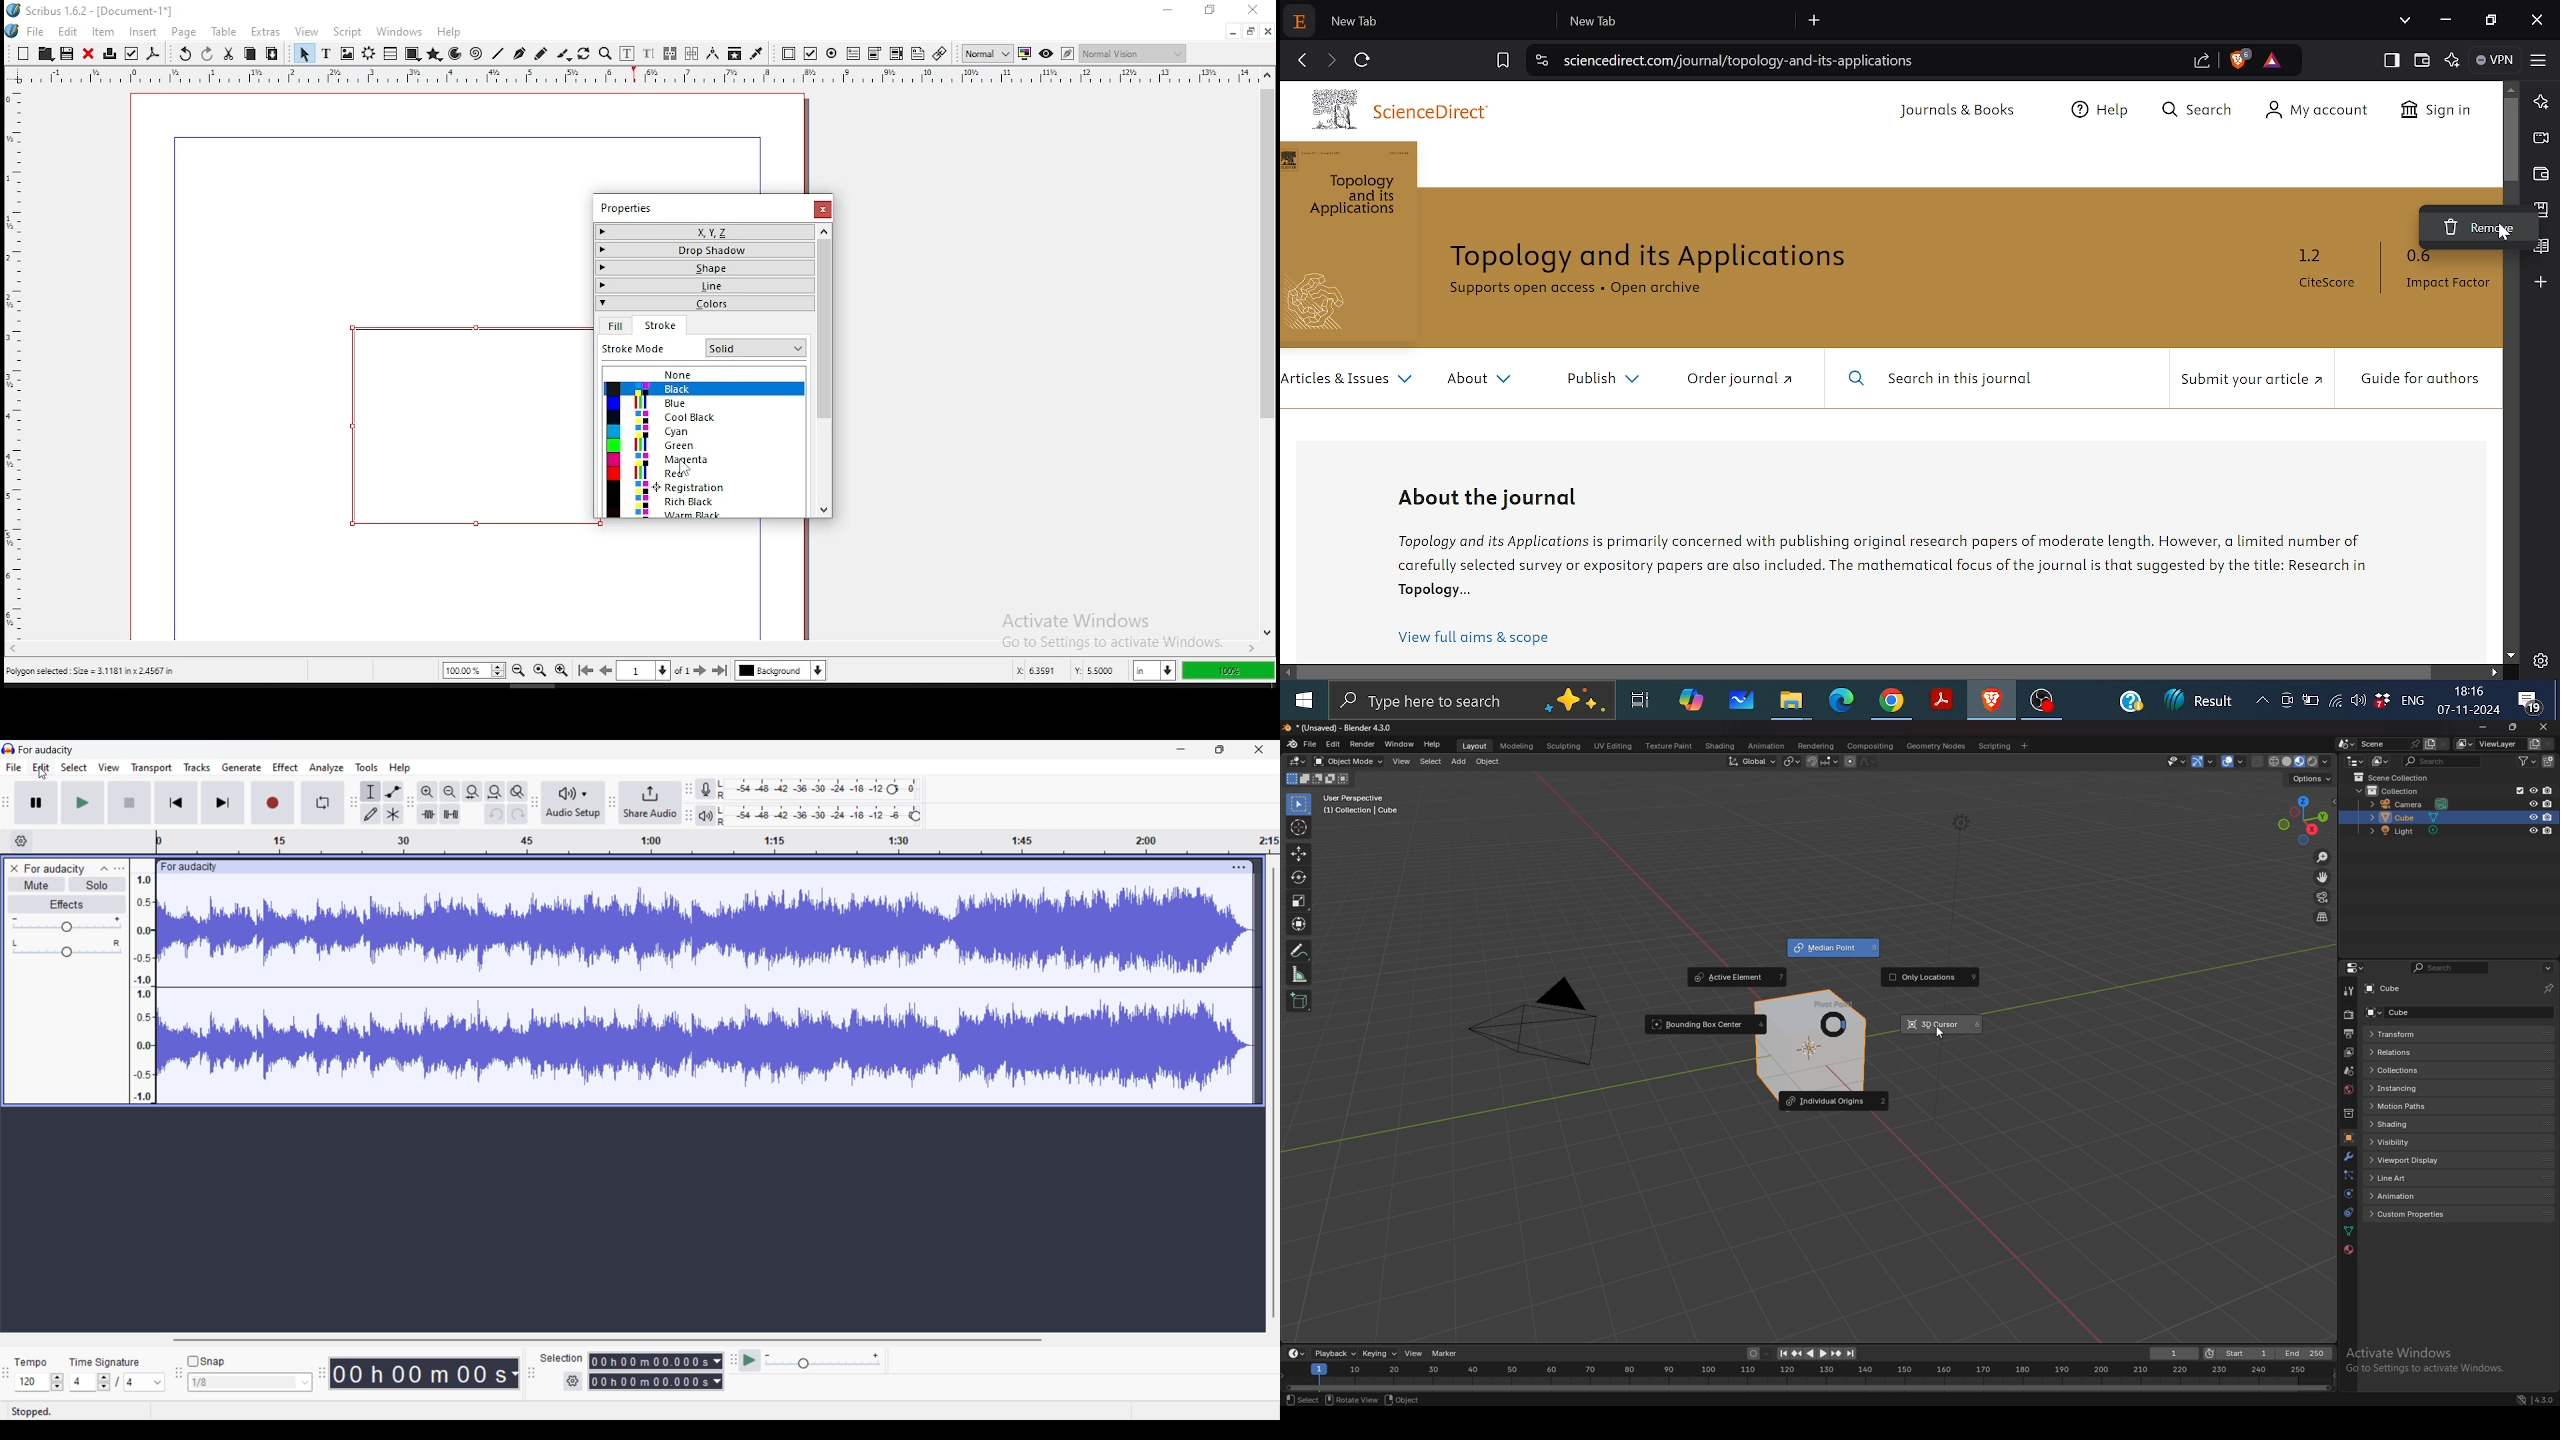 This screenshot has height=1456, width=2576. I want to click on edit in preview mode, so click(1067, 53).